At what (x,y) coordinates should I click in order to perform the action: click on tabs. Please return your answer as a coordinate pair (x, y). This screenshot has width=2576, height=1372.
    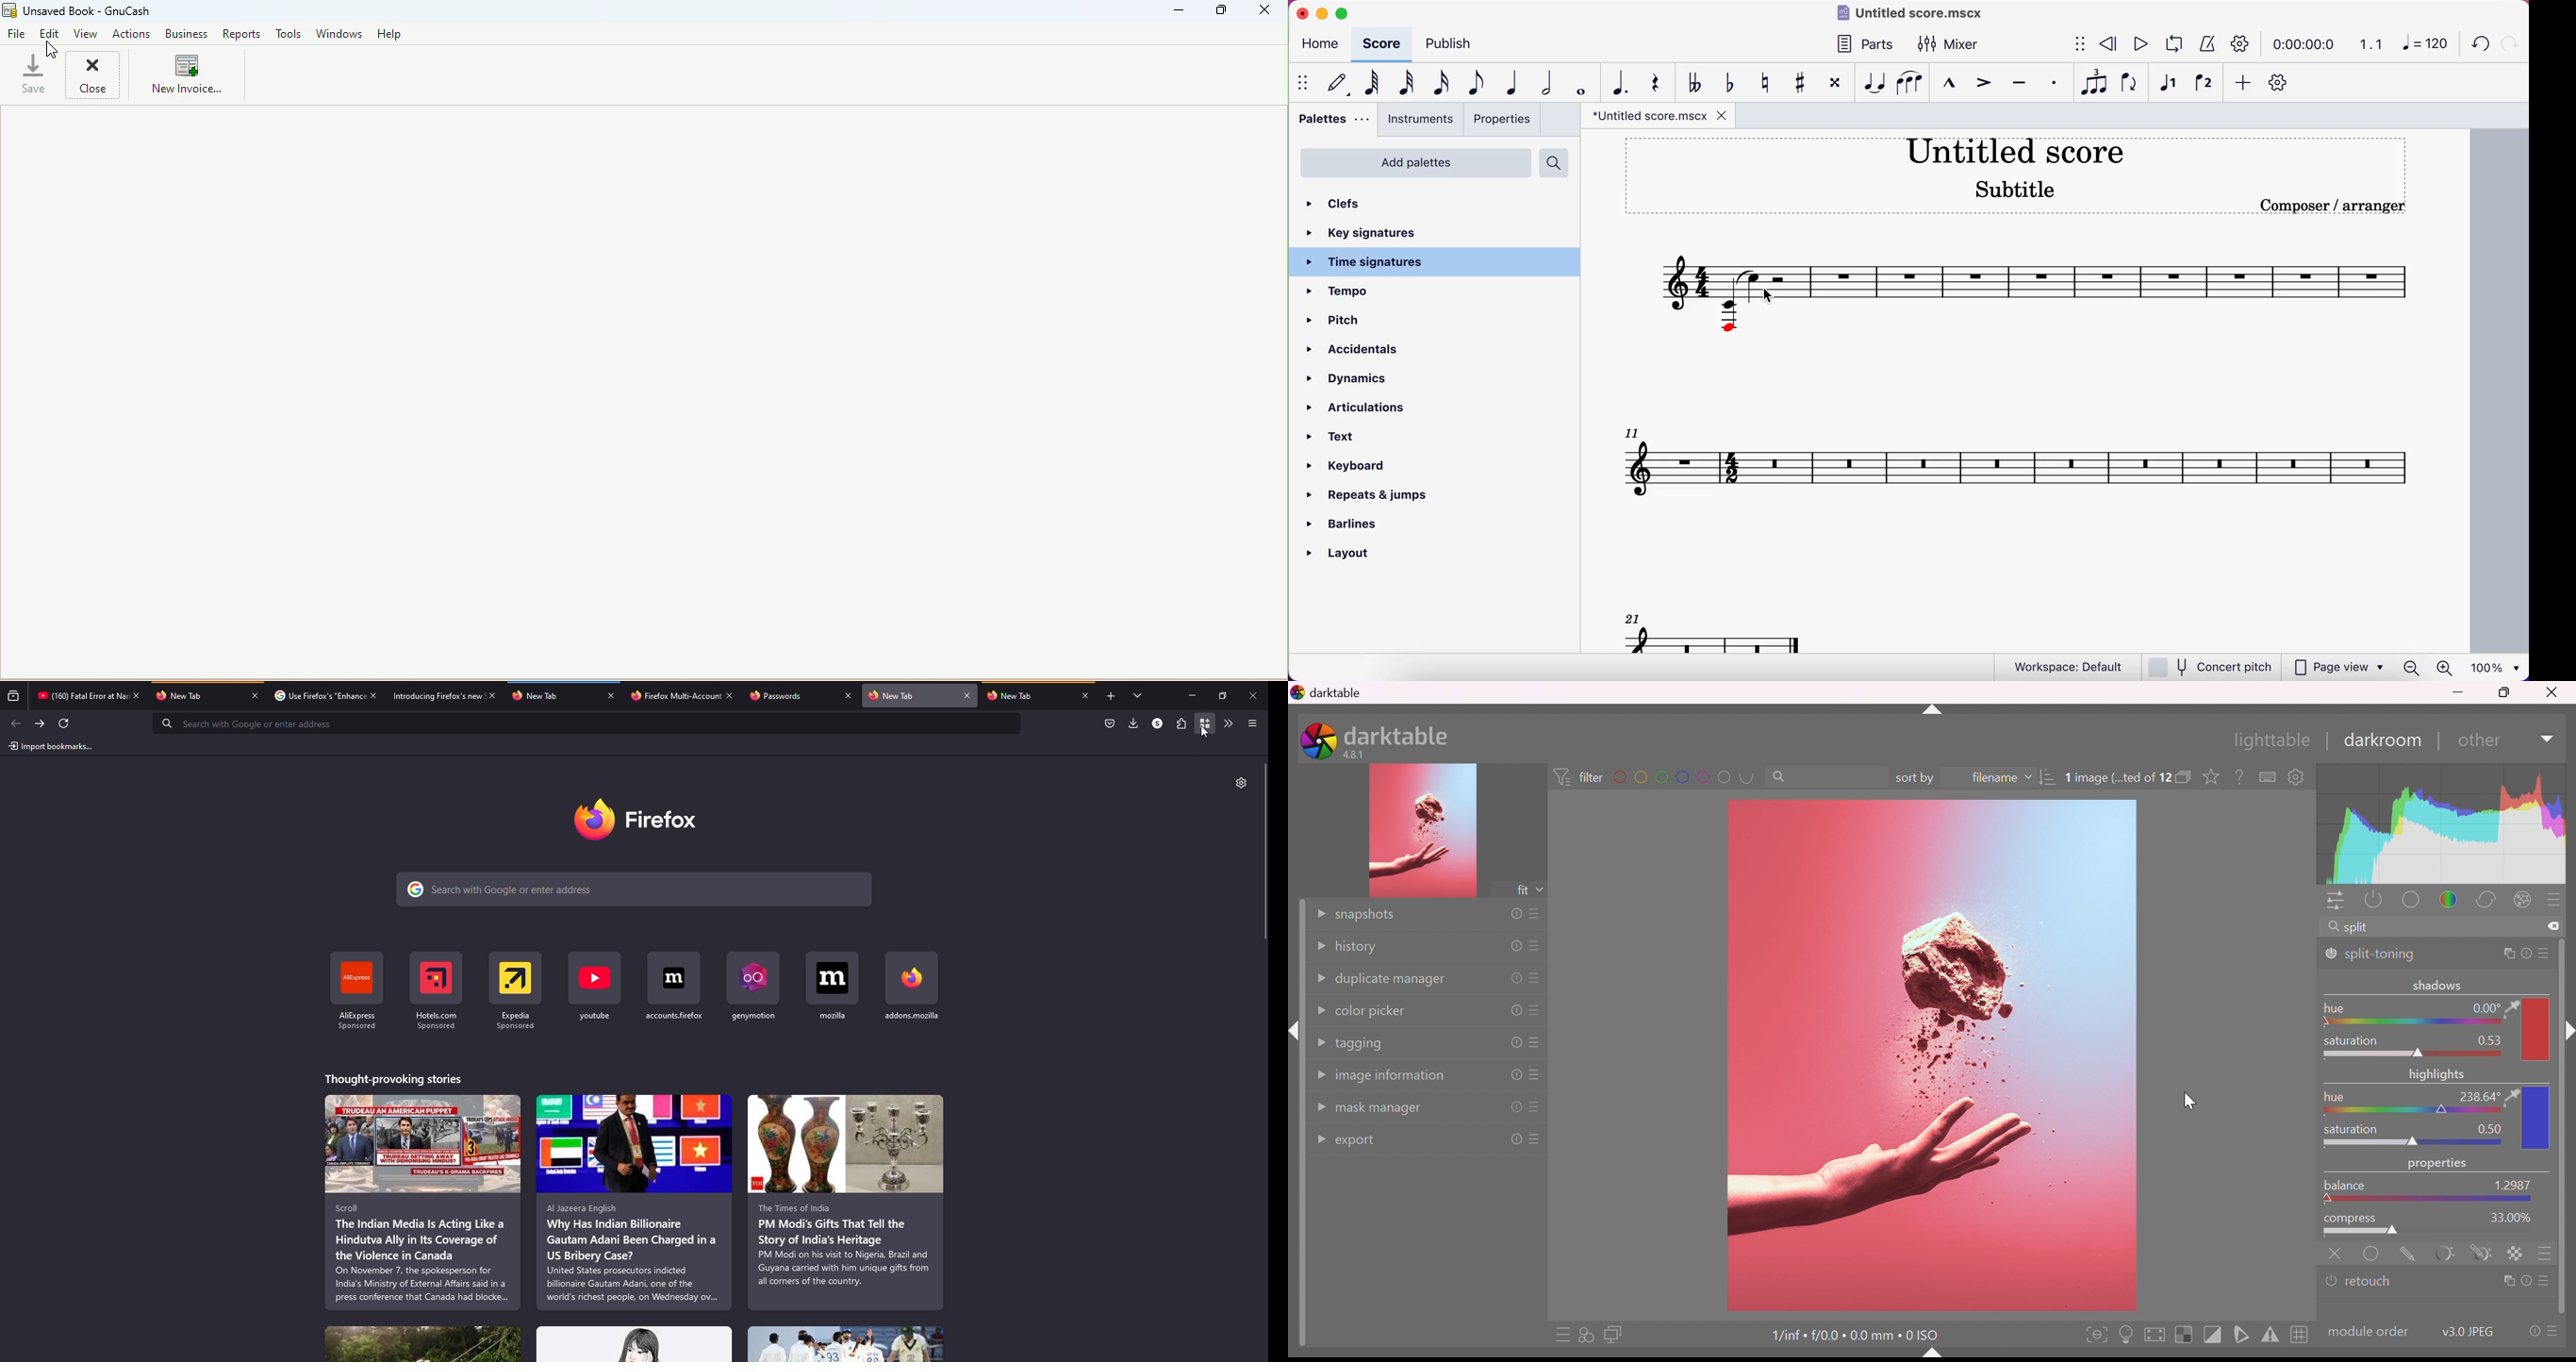
    Looking at the image, I should click on (1135, 695).